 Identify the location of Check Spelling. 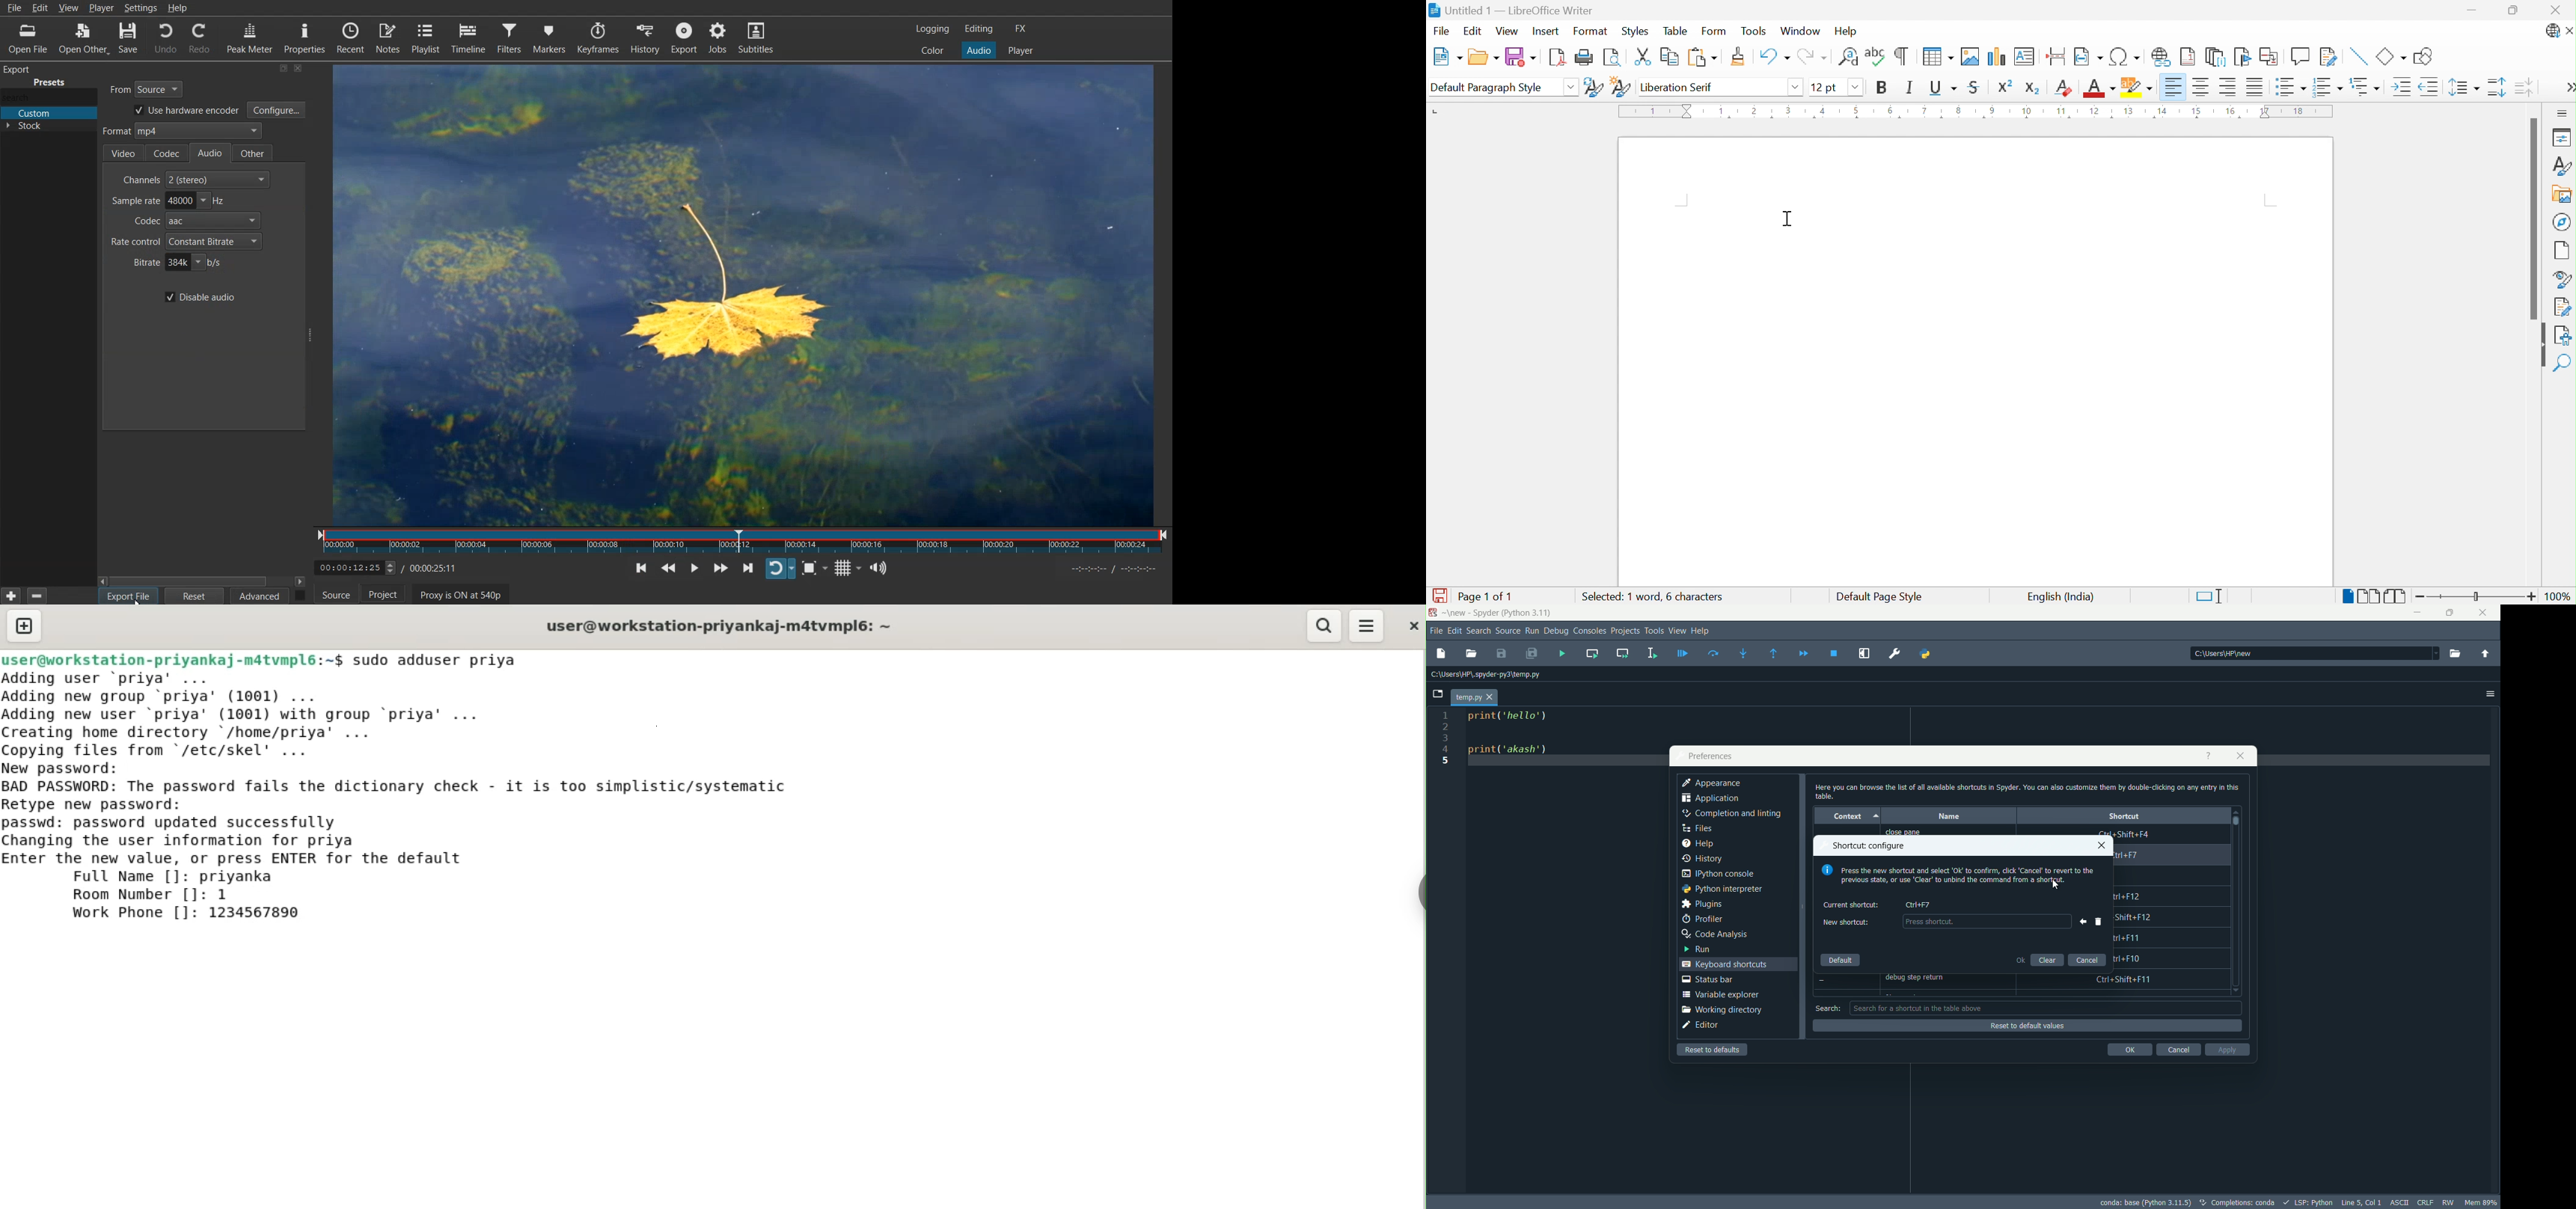
(1876, 56).